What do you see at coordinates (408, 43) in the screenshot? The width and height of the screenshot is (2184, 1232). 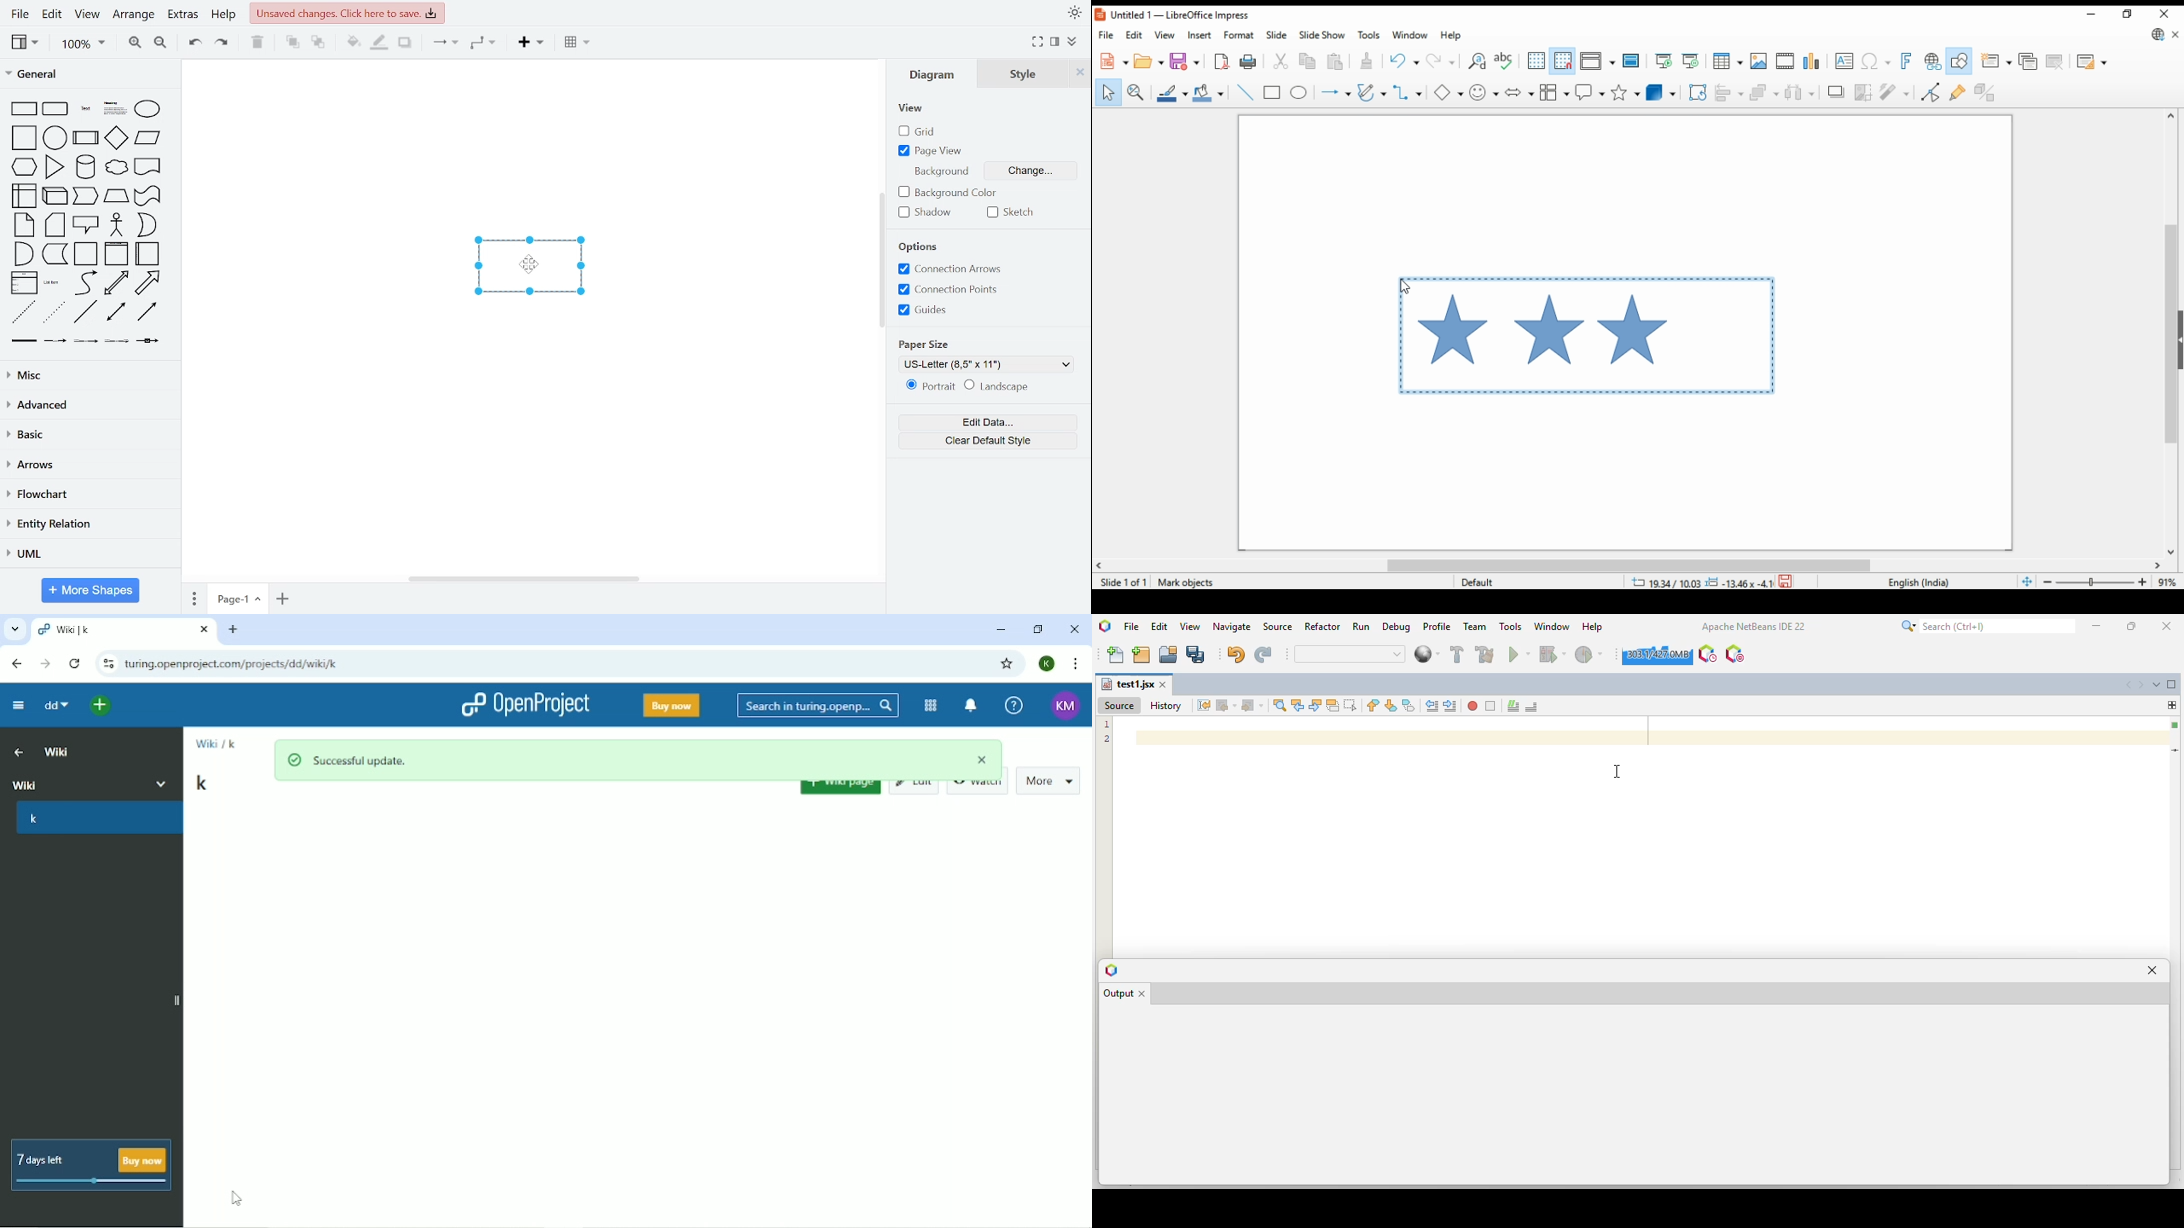 I see `shadow` at bounding box center [408, 43].